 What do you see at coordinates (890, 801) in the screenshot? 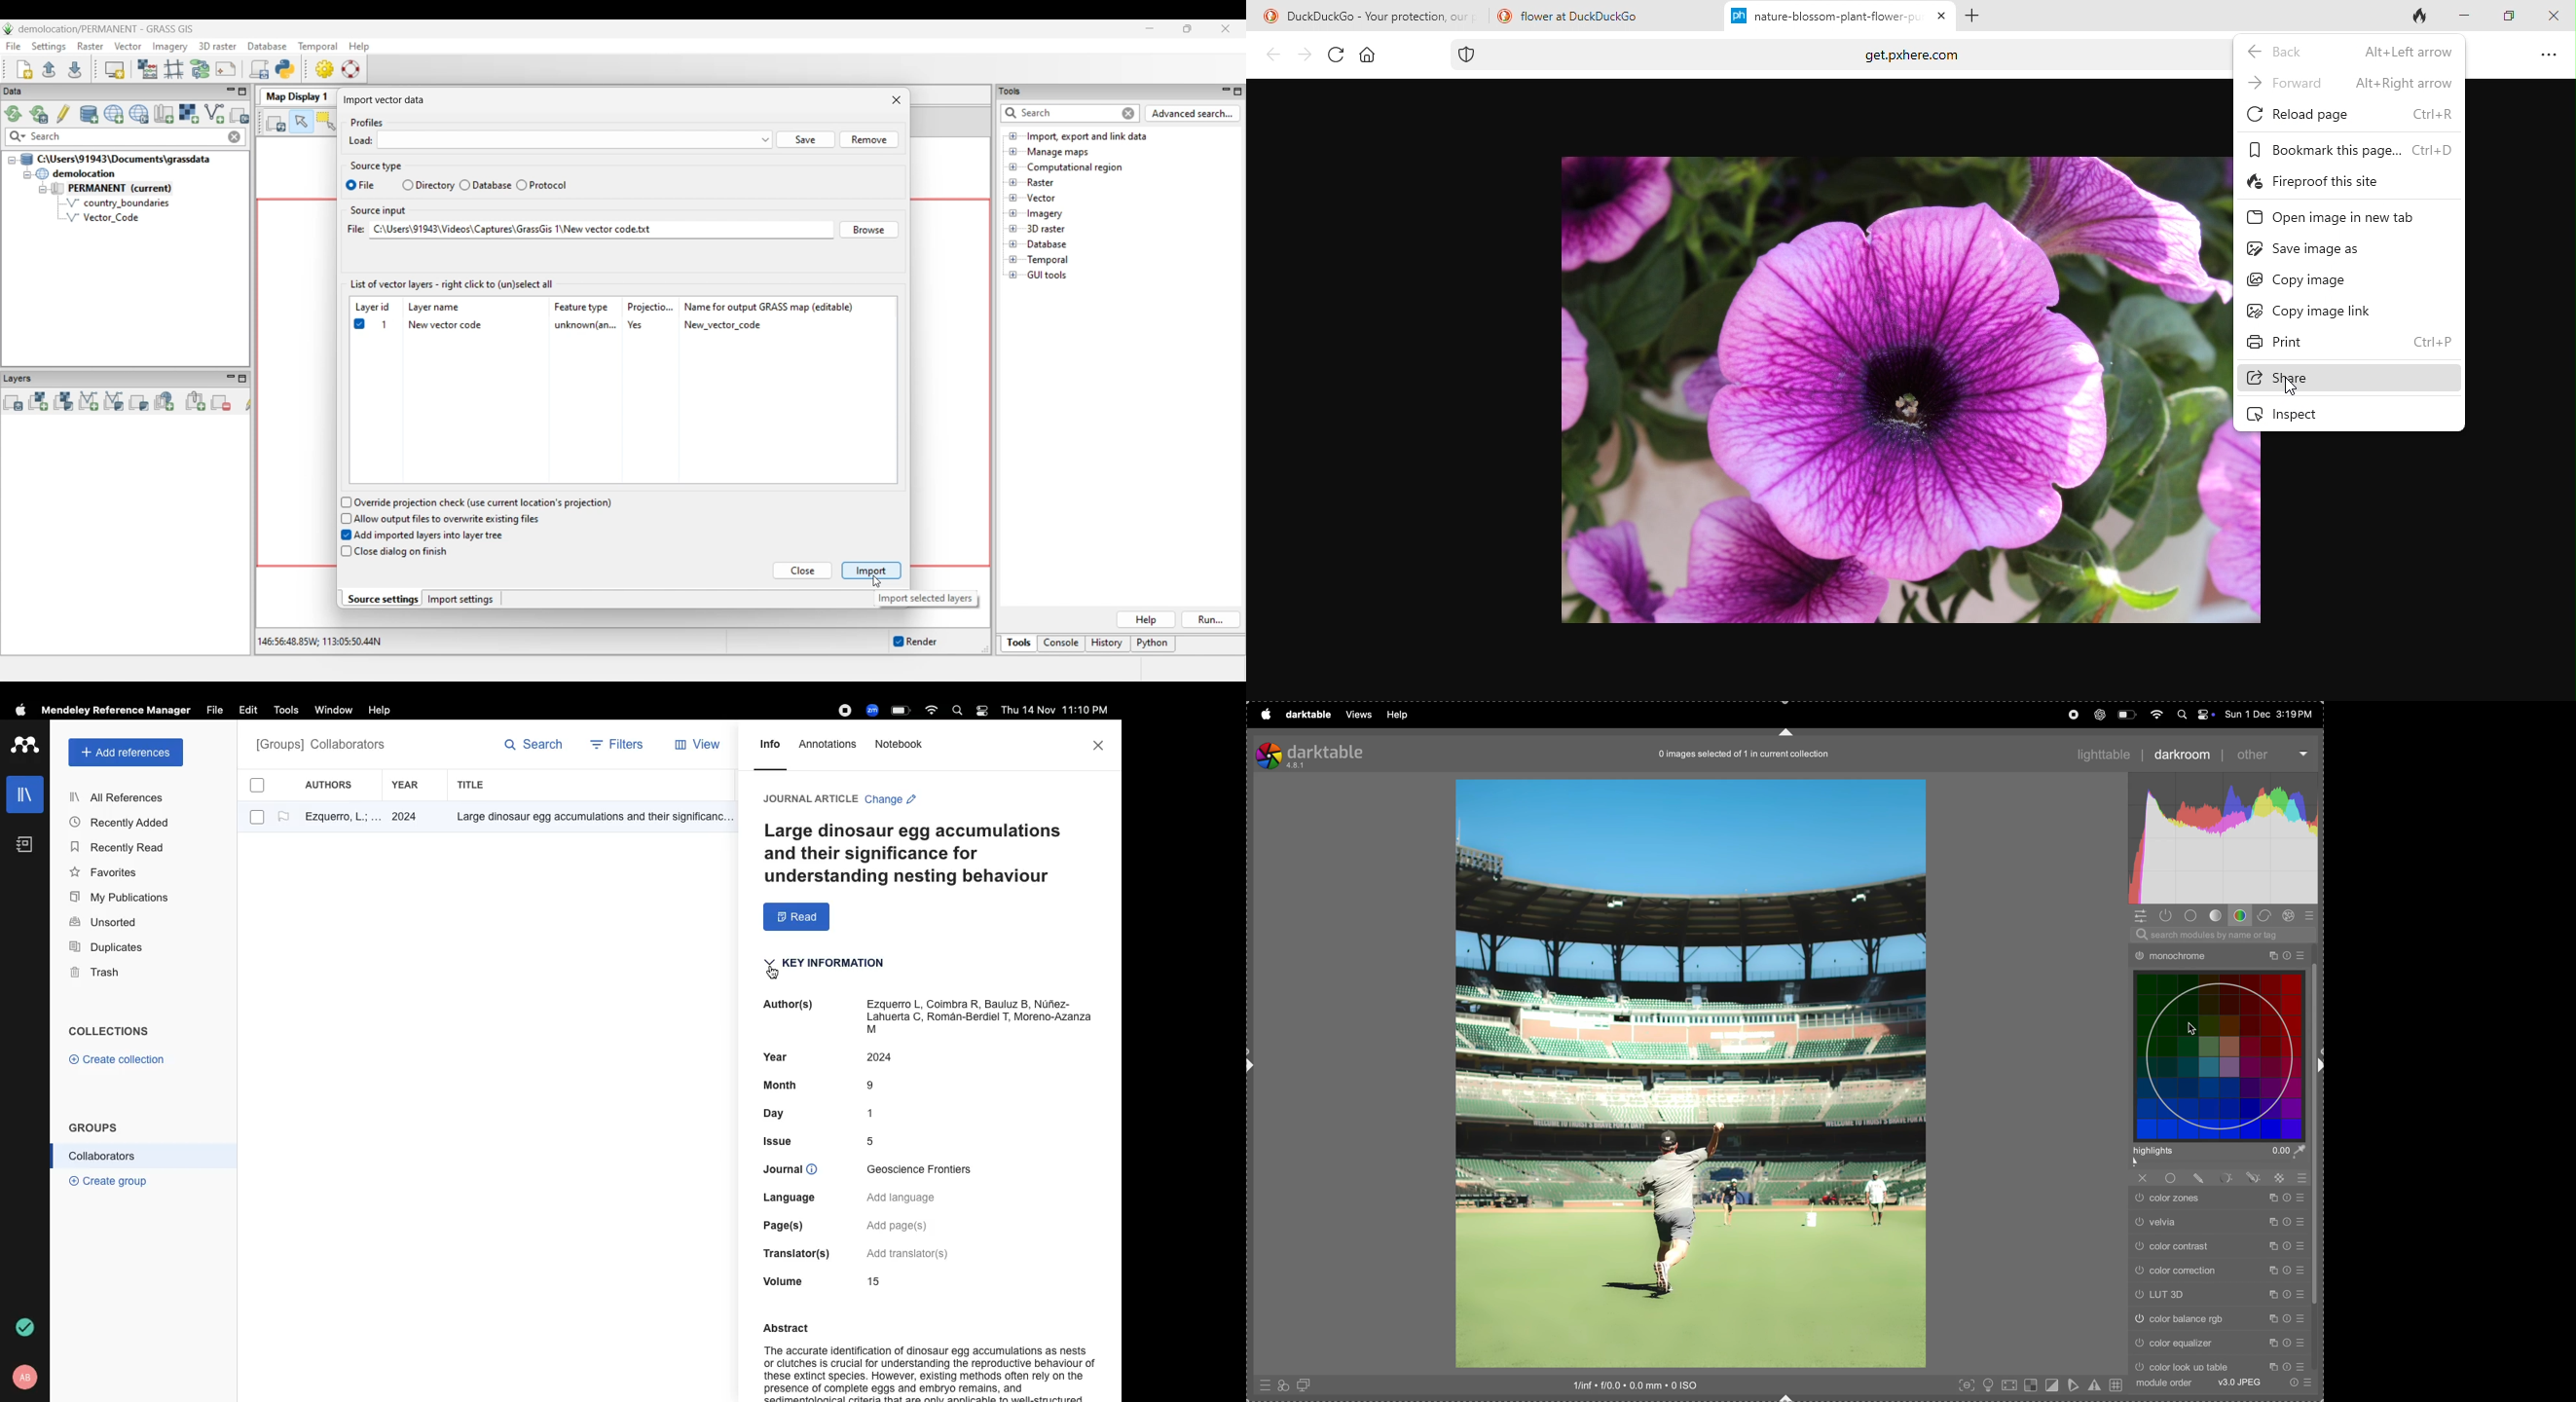
I see `Change ` at bounding box center [890, 801].